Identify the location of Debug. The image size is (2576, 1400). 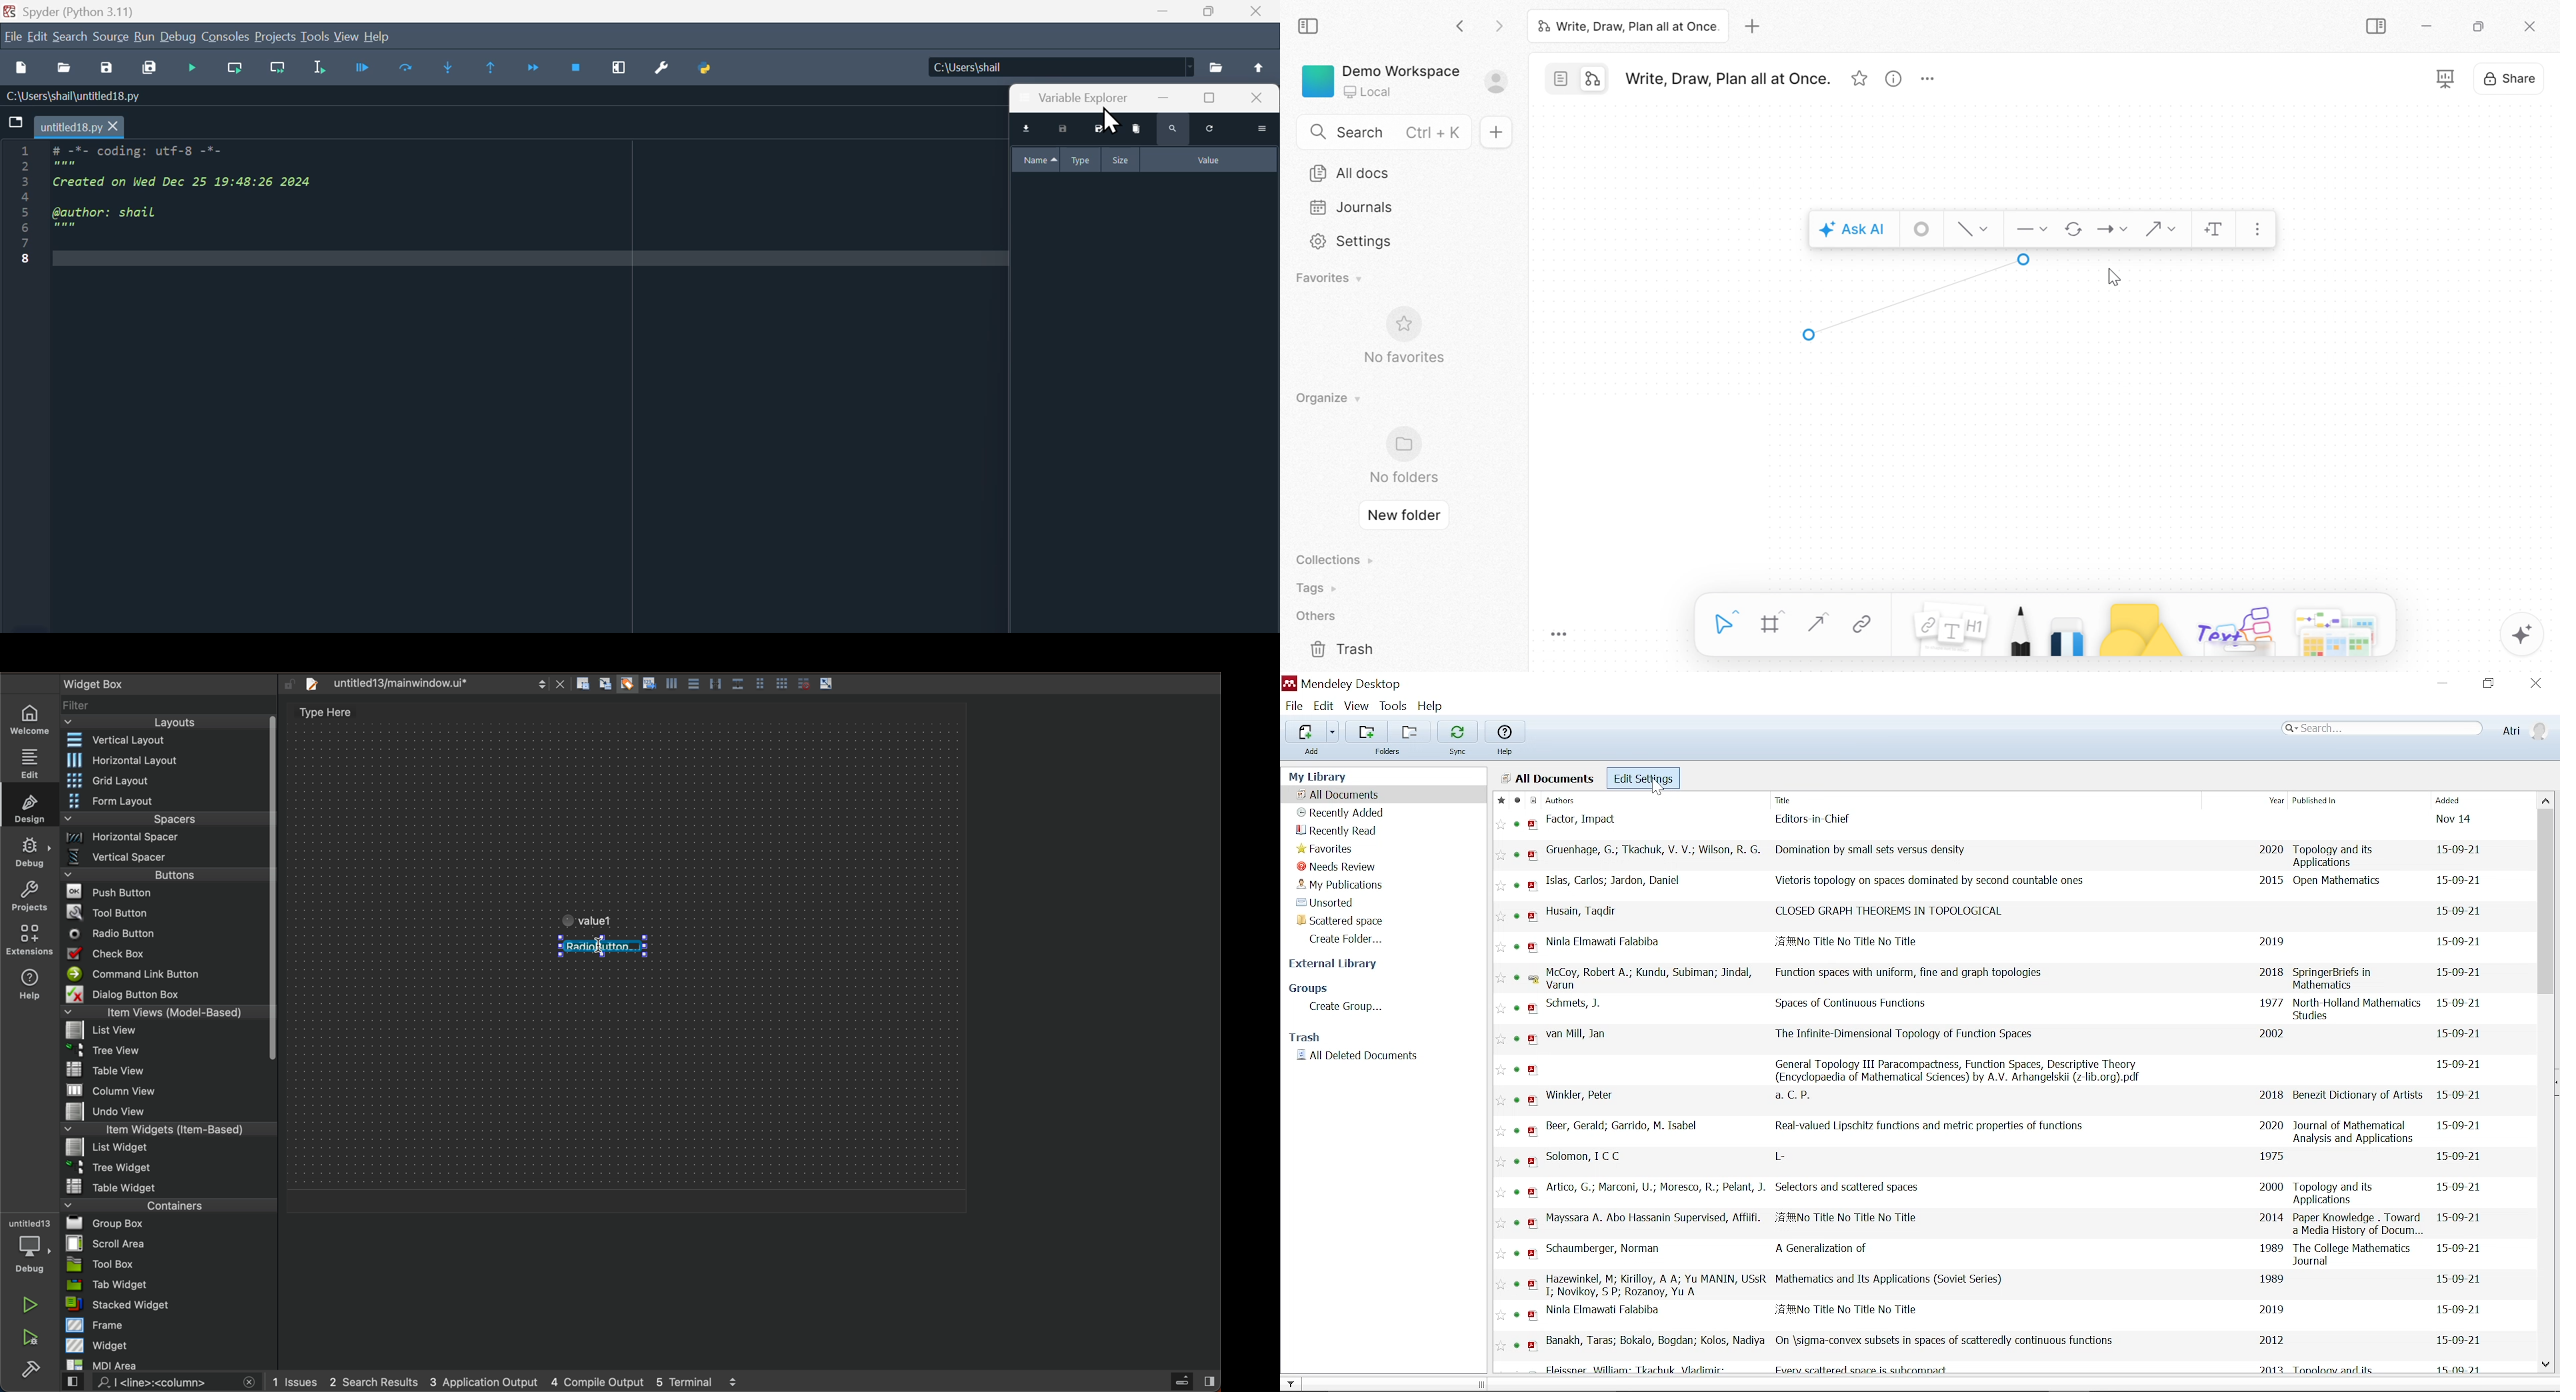
(178, 36).